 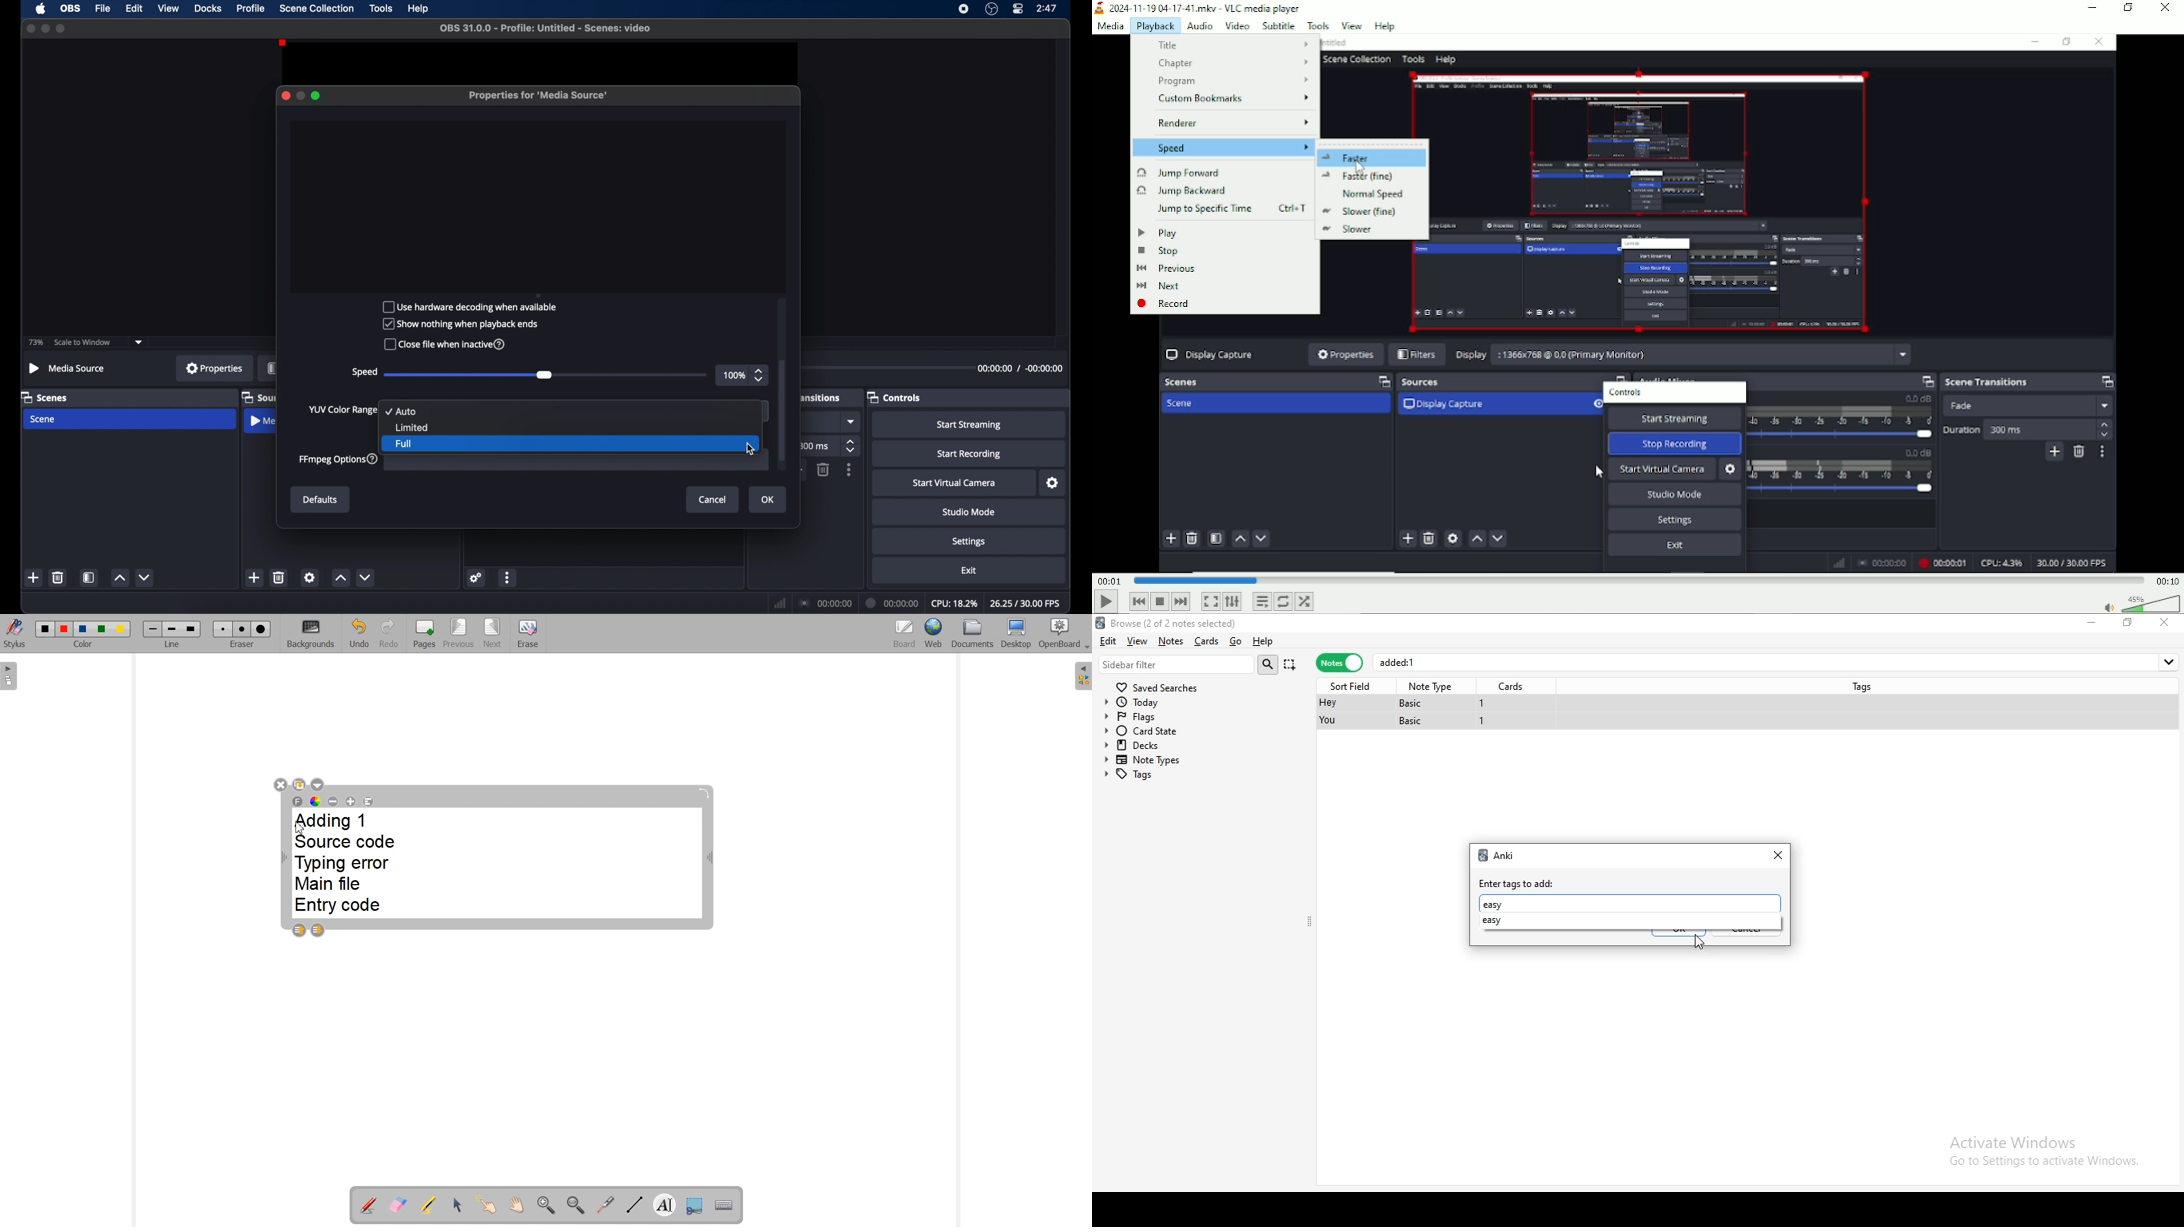 What do you see at coordinates (1111, 26) in the screenshot?
I see `media` at bounding box center [1111, 26].